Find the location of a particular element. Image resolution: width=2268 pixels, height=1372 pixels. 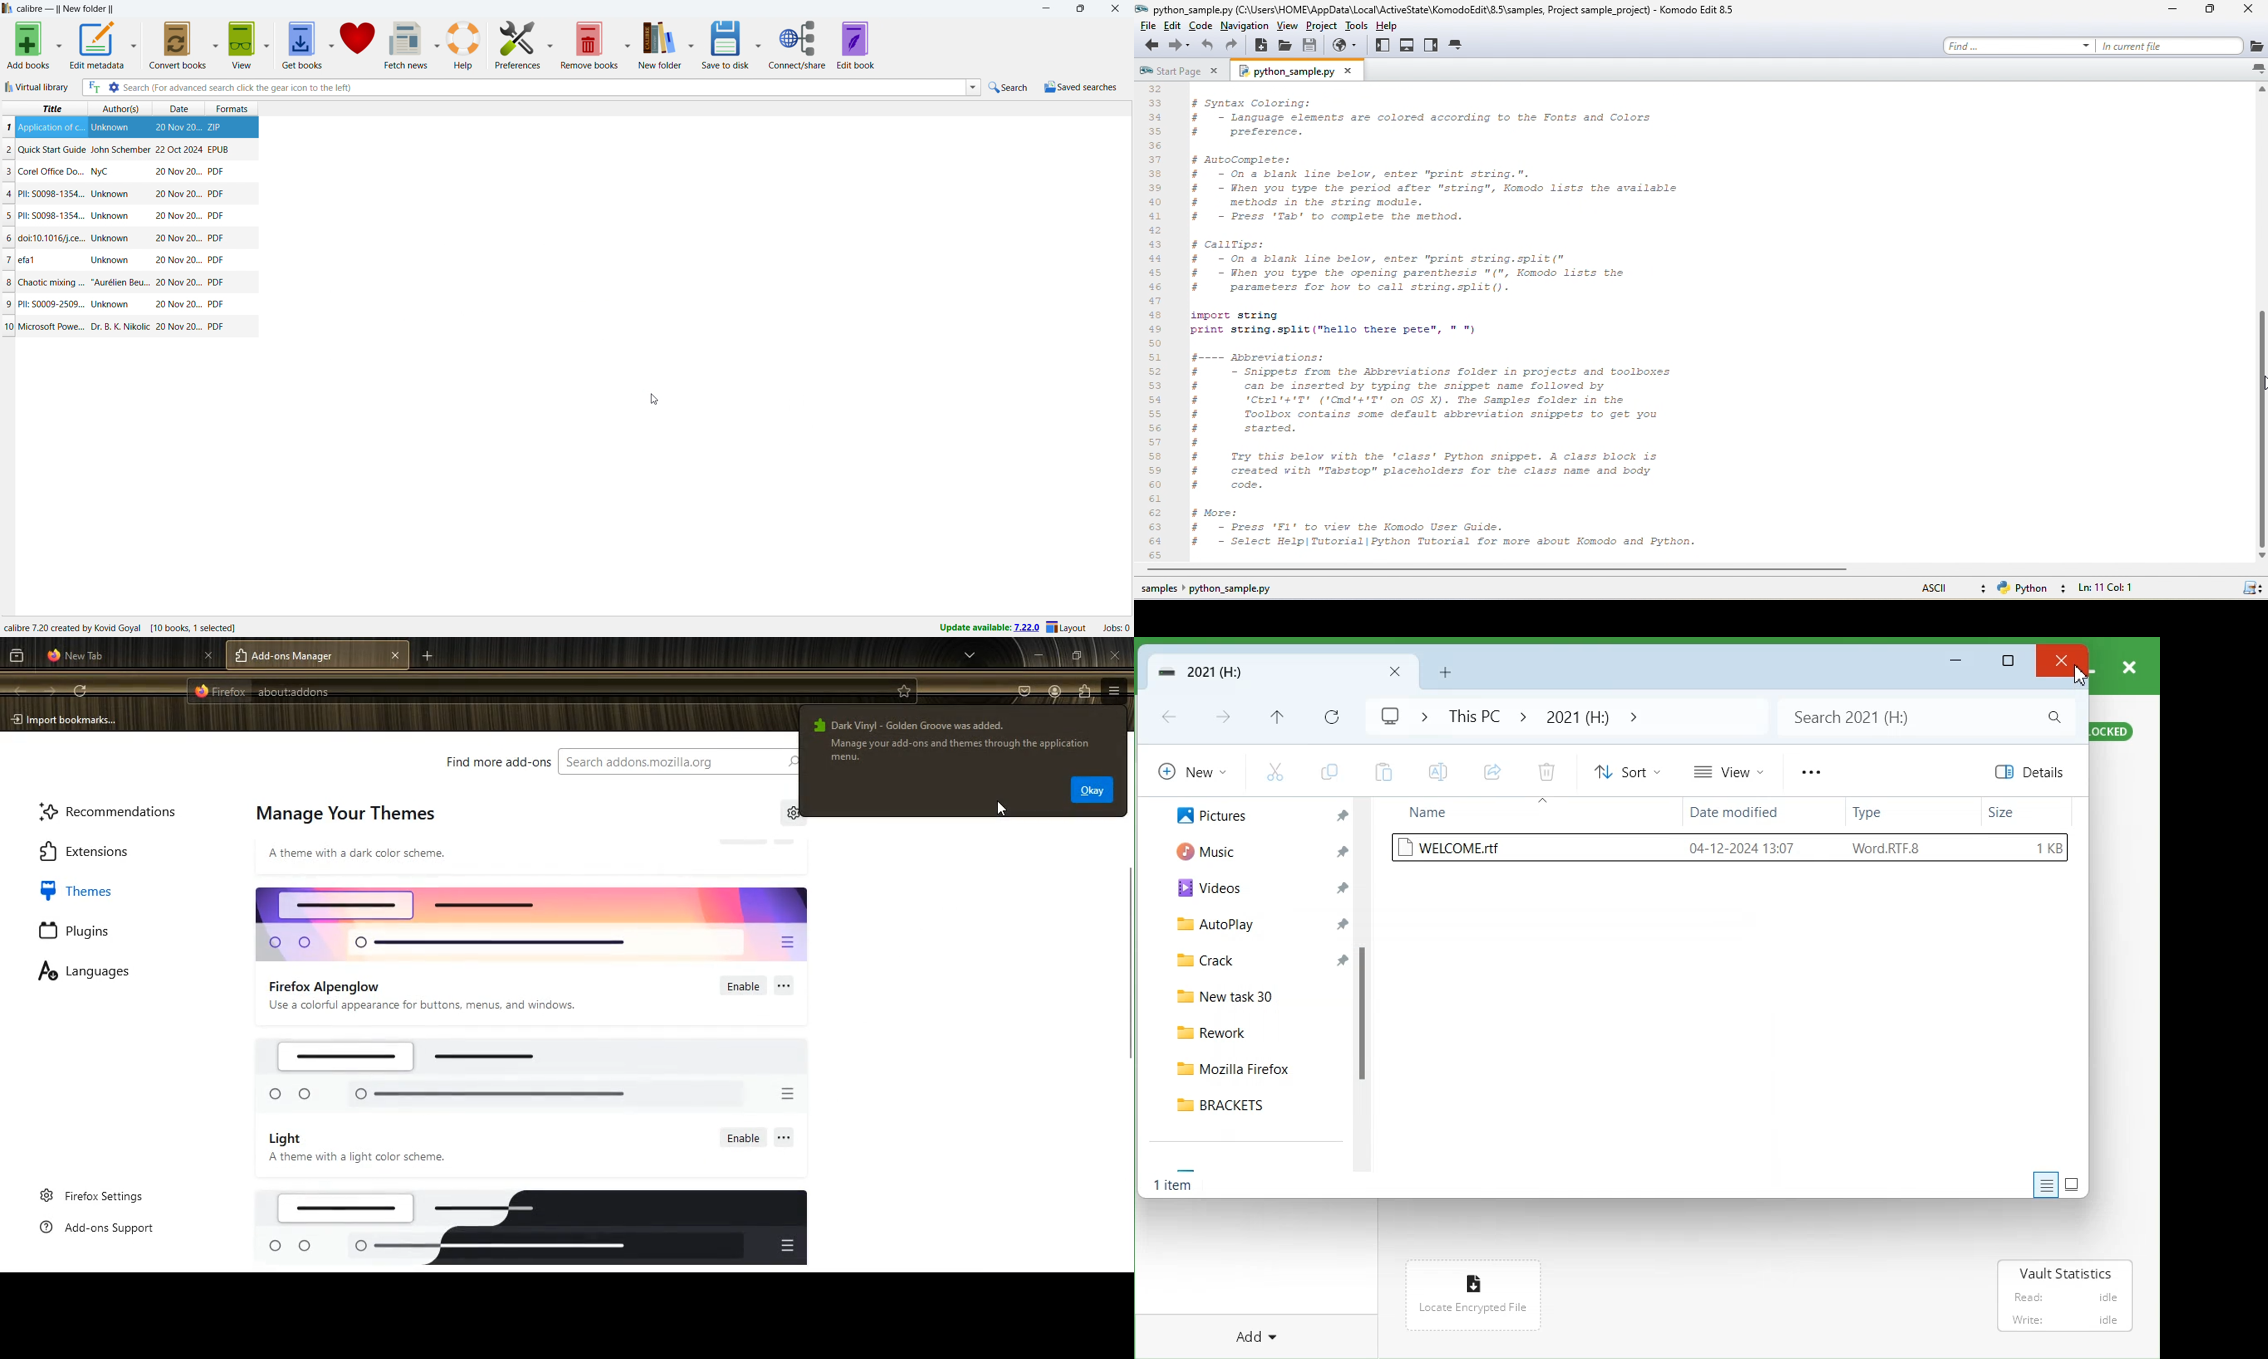

A theme with a light color scheme. is located at coordinates (358, 1158).